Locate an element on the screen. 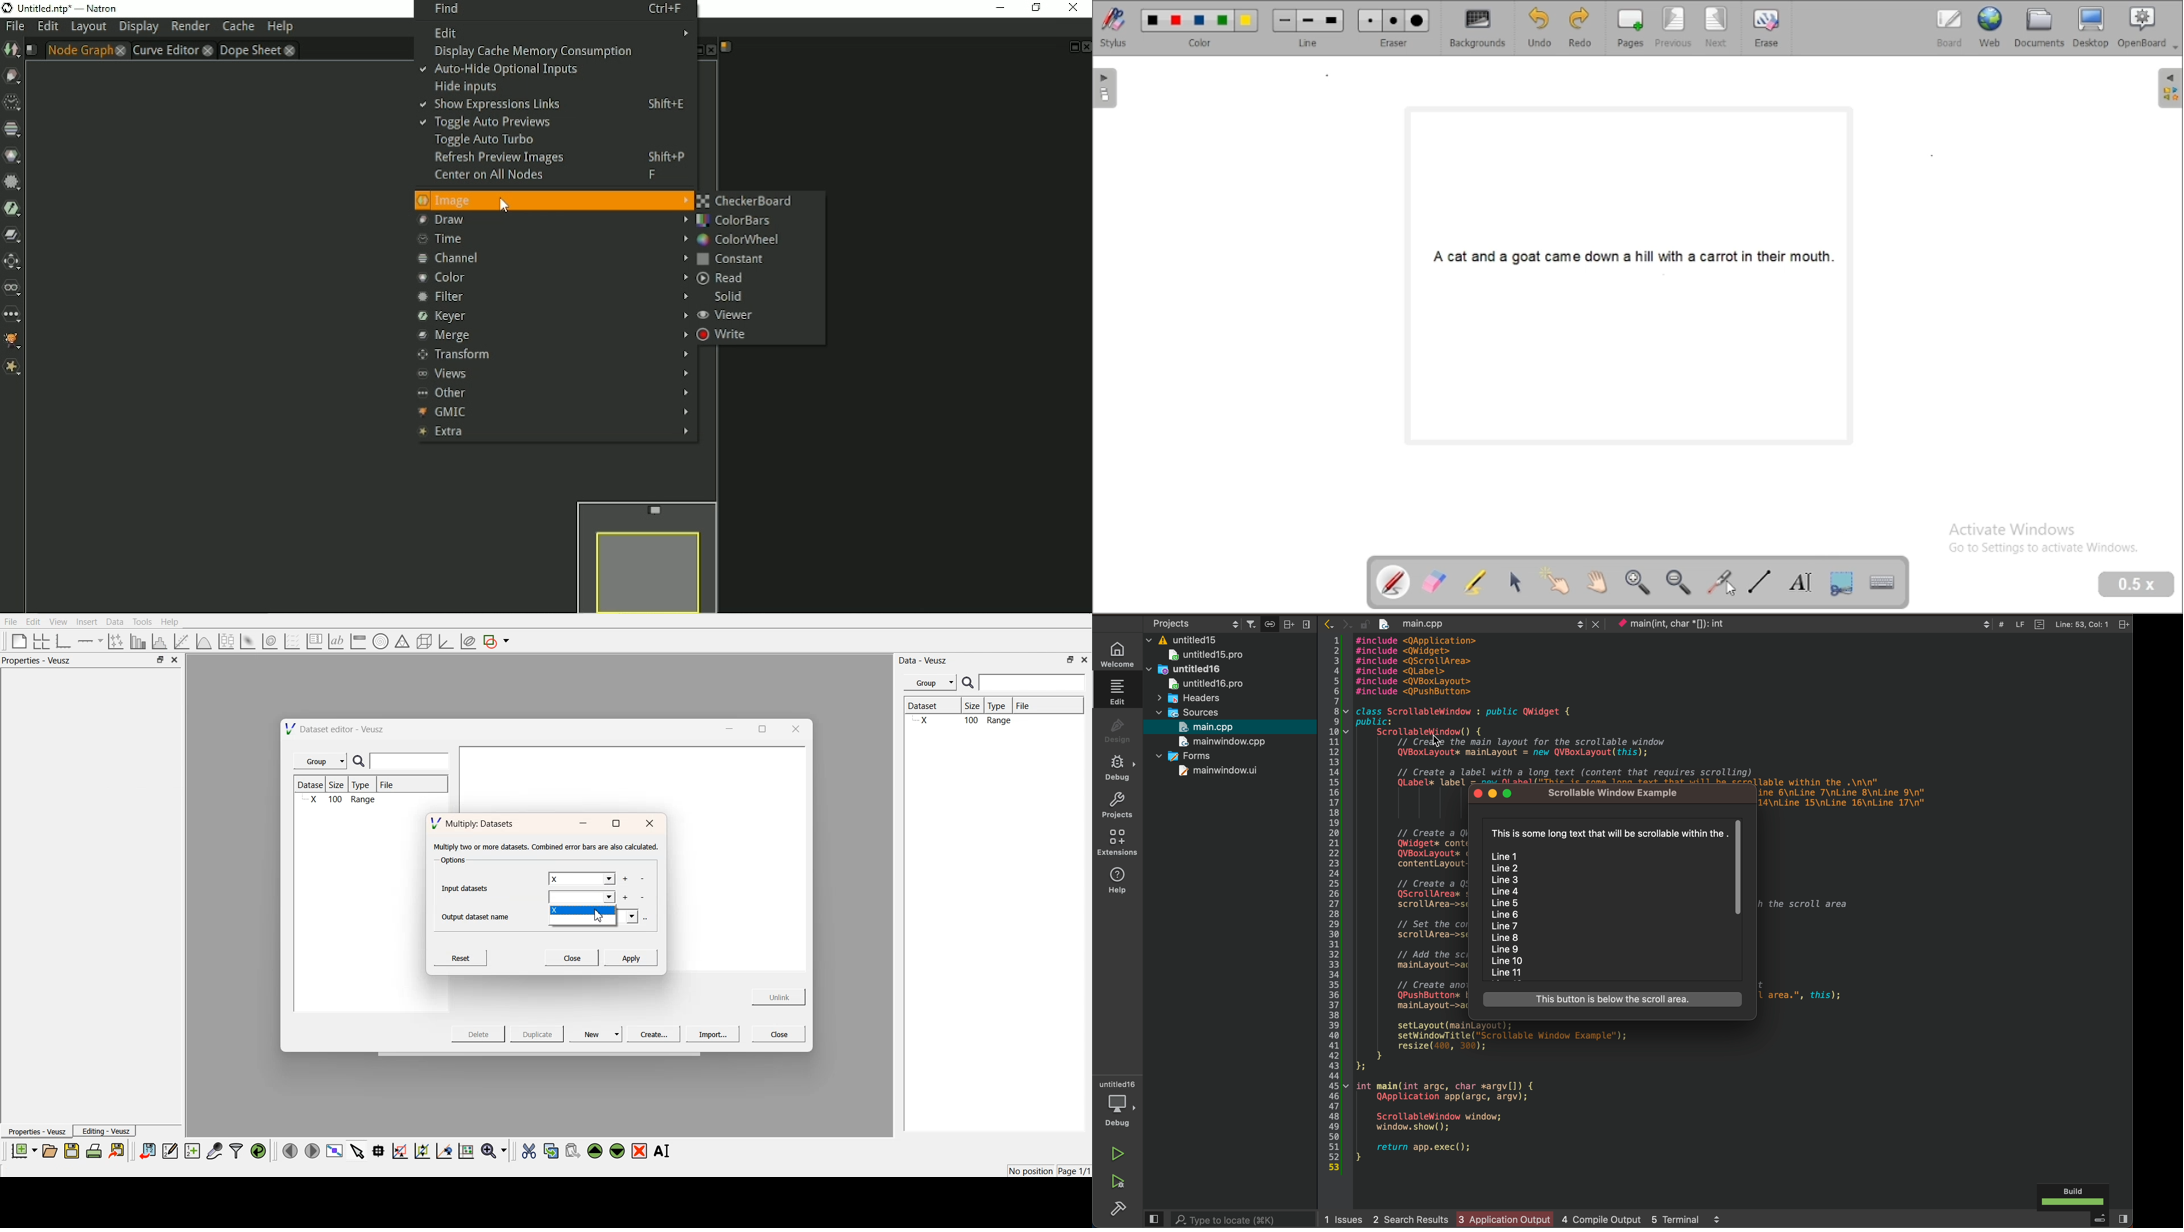  eraser is located at coordinates (1393, 28).